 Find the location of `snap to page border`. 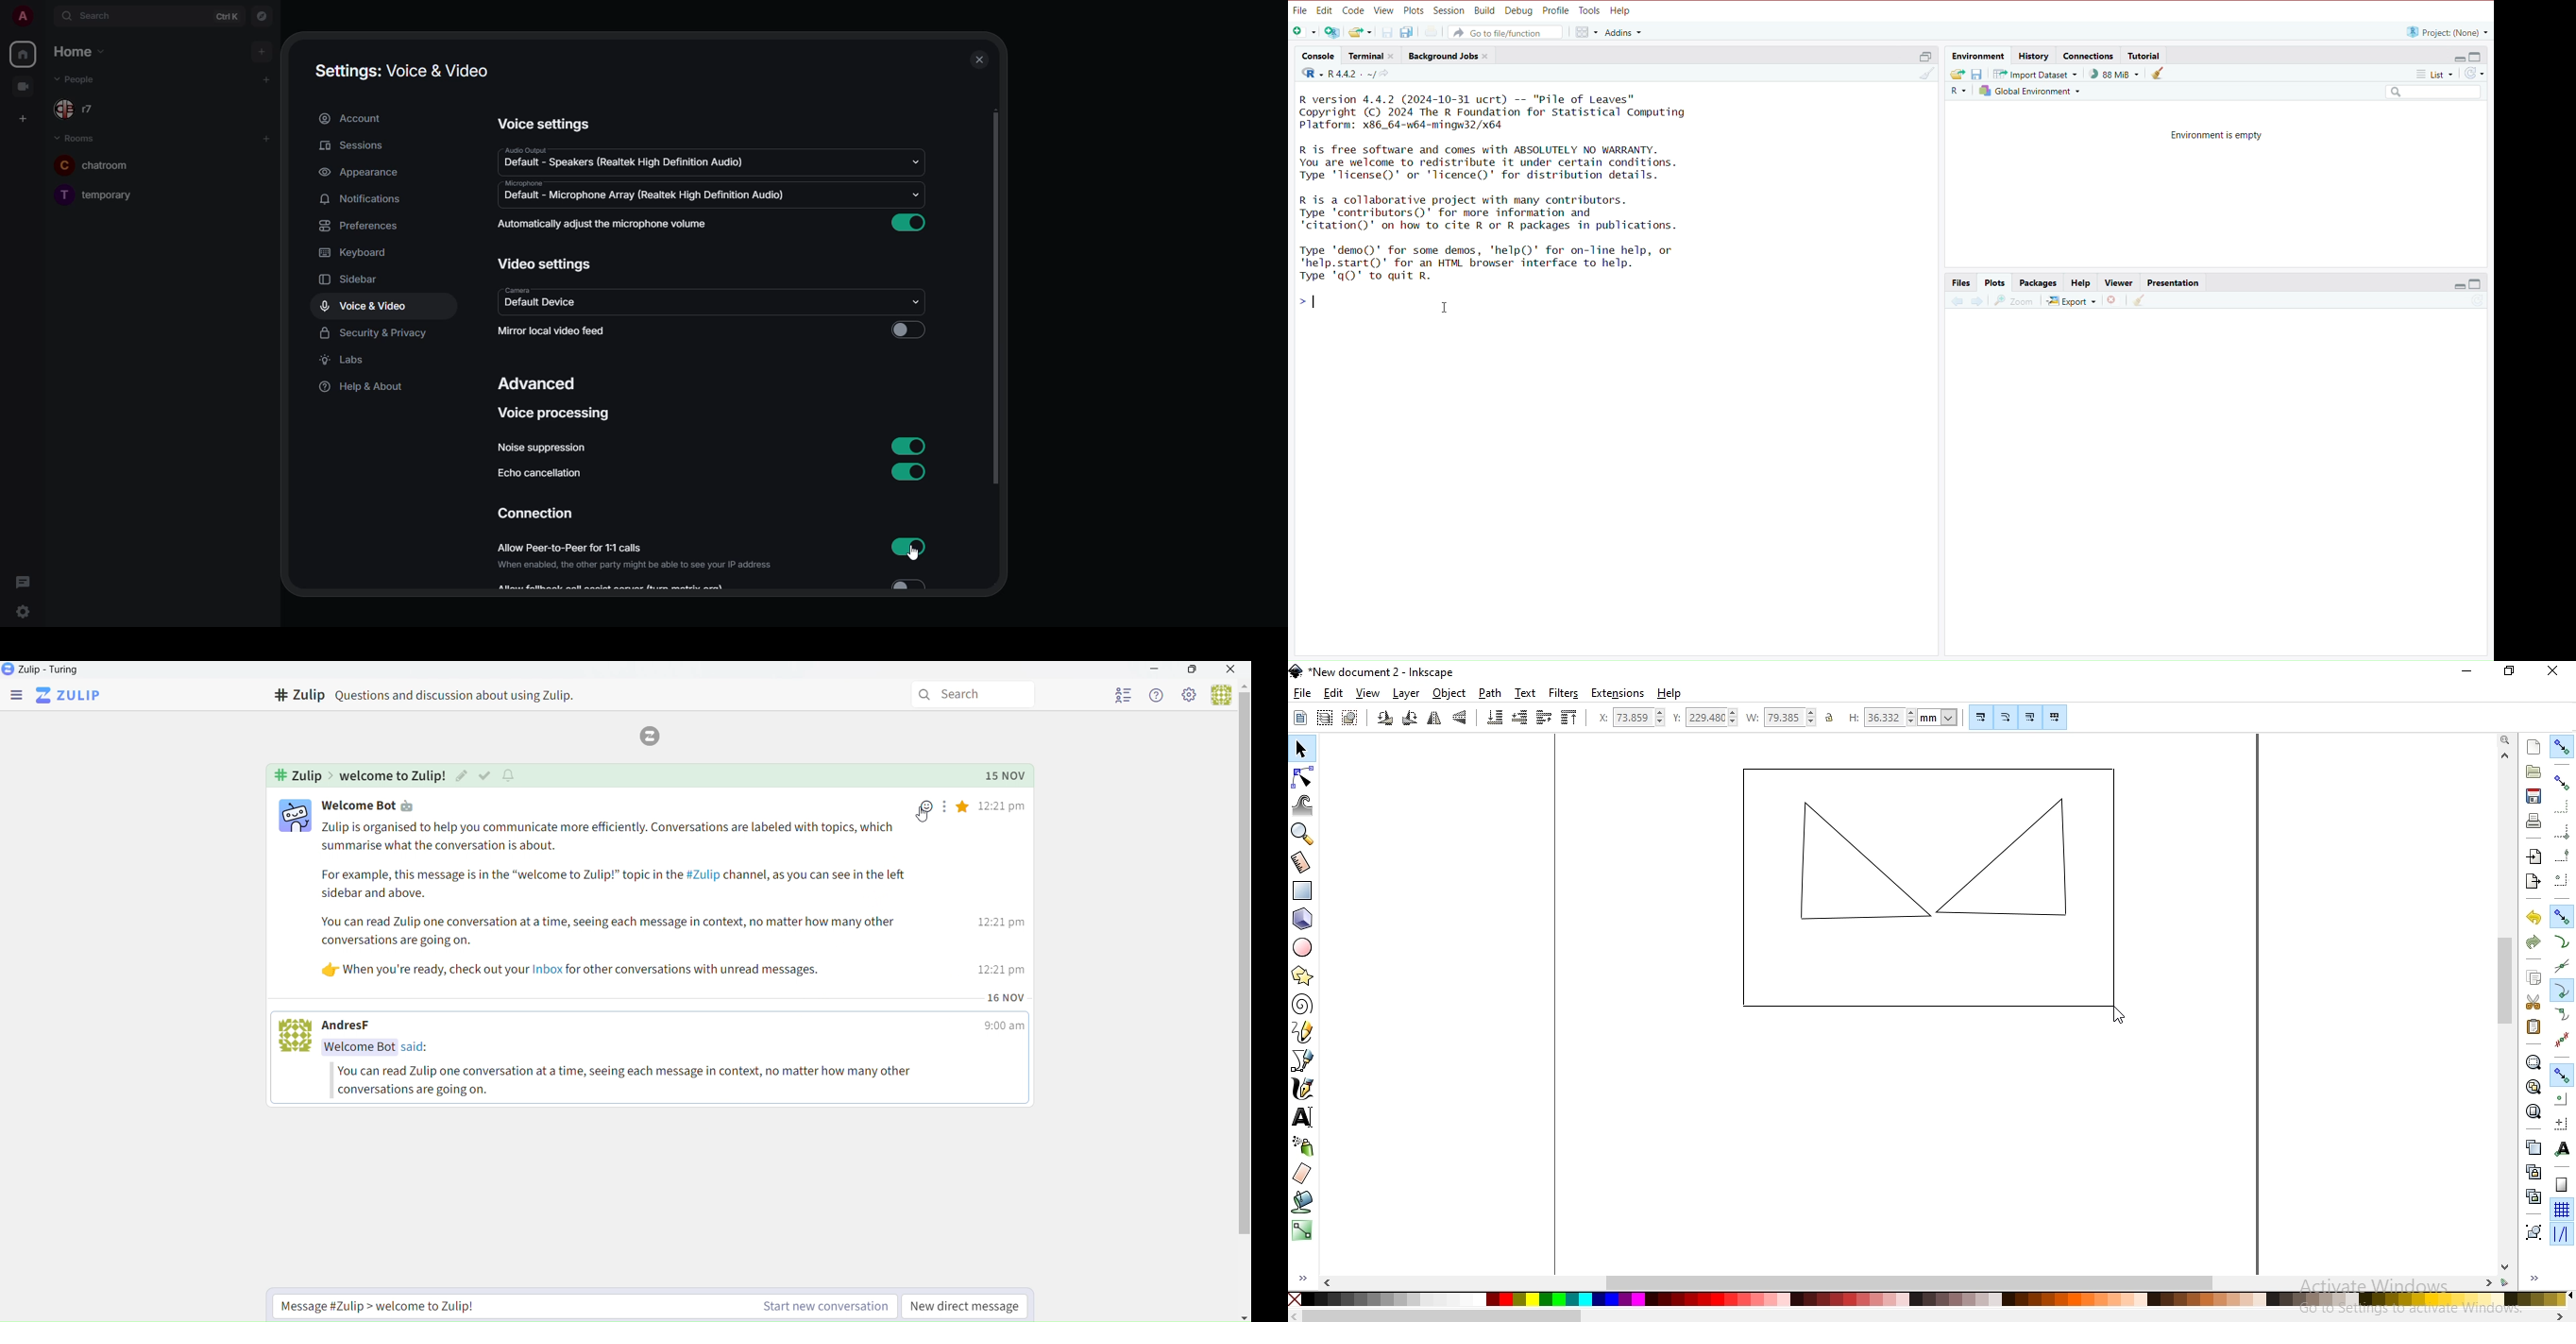

snap to page border is located at coordinates (2562, 1185).